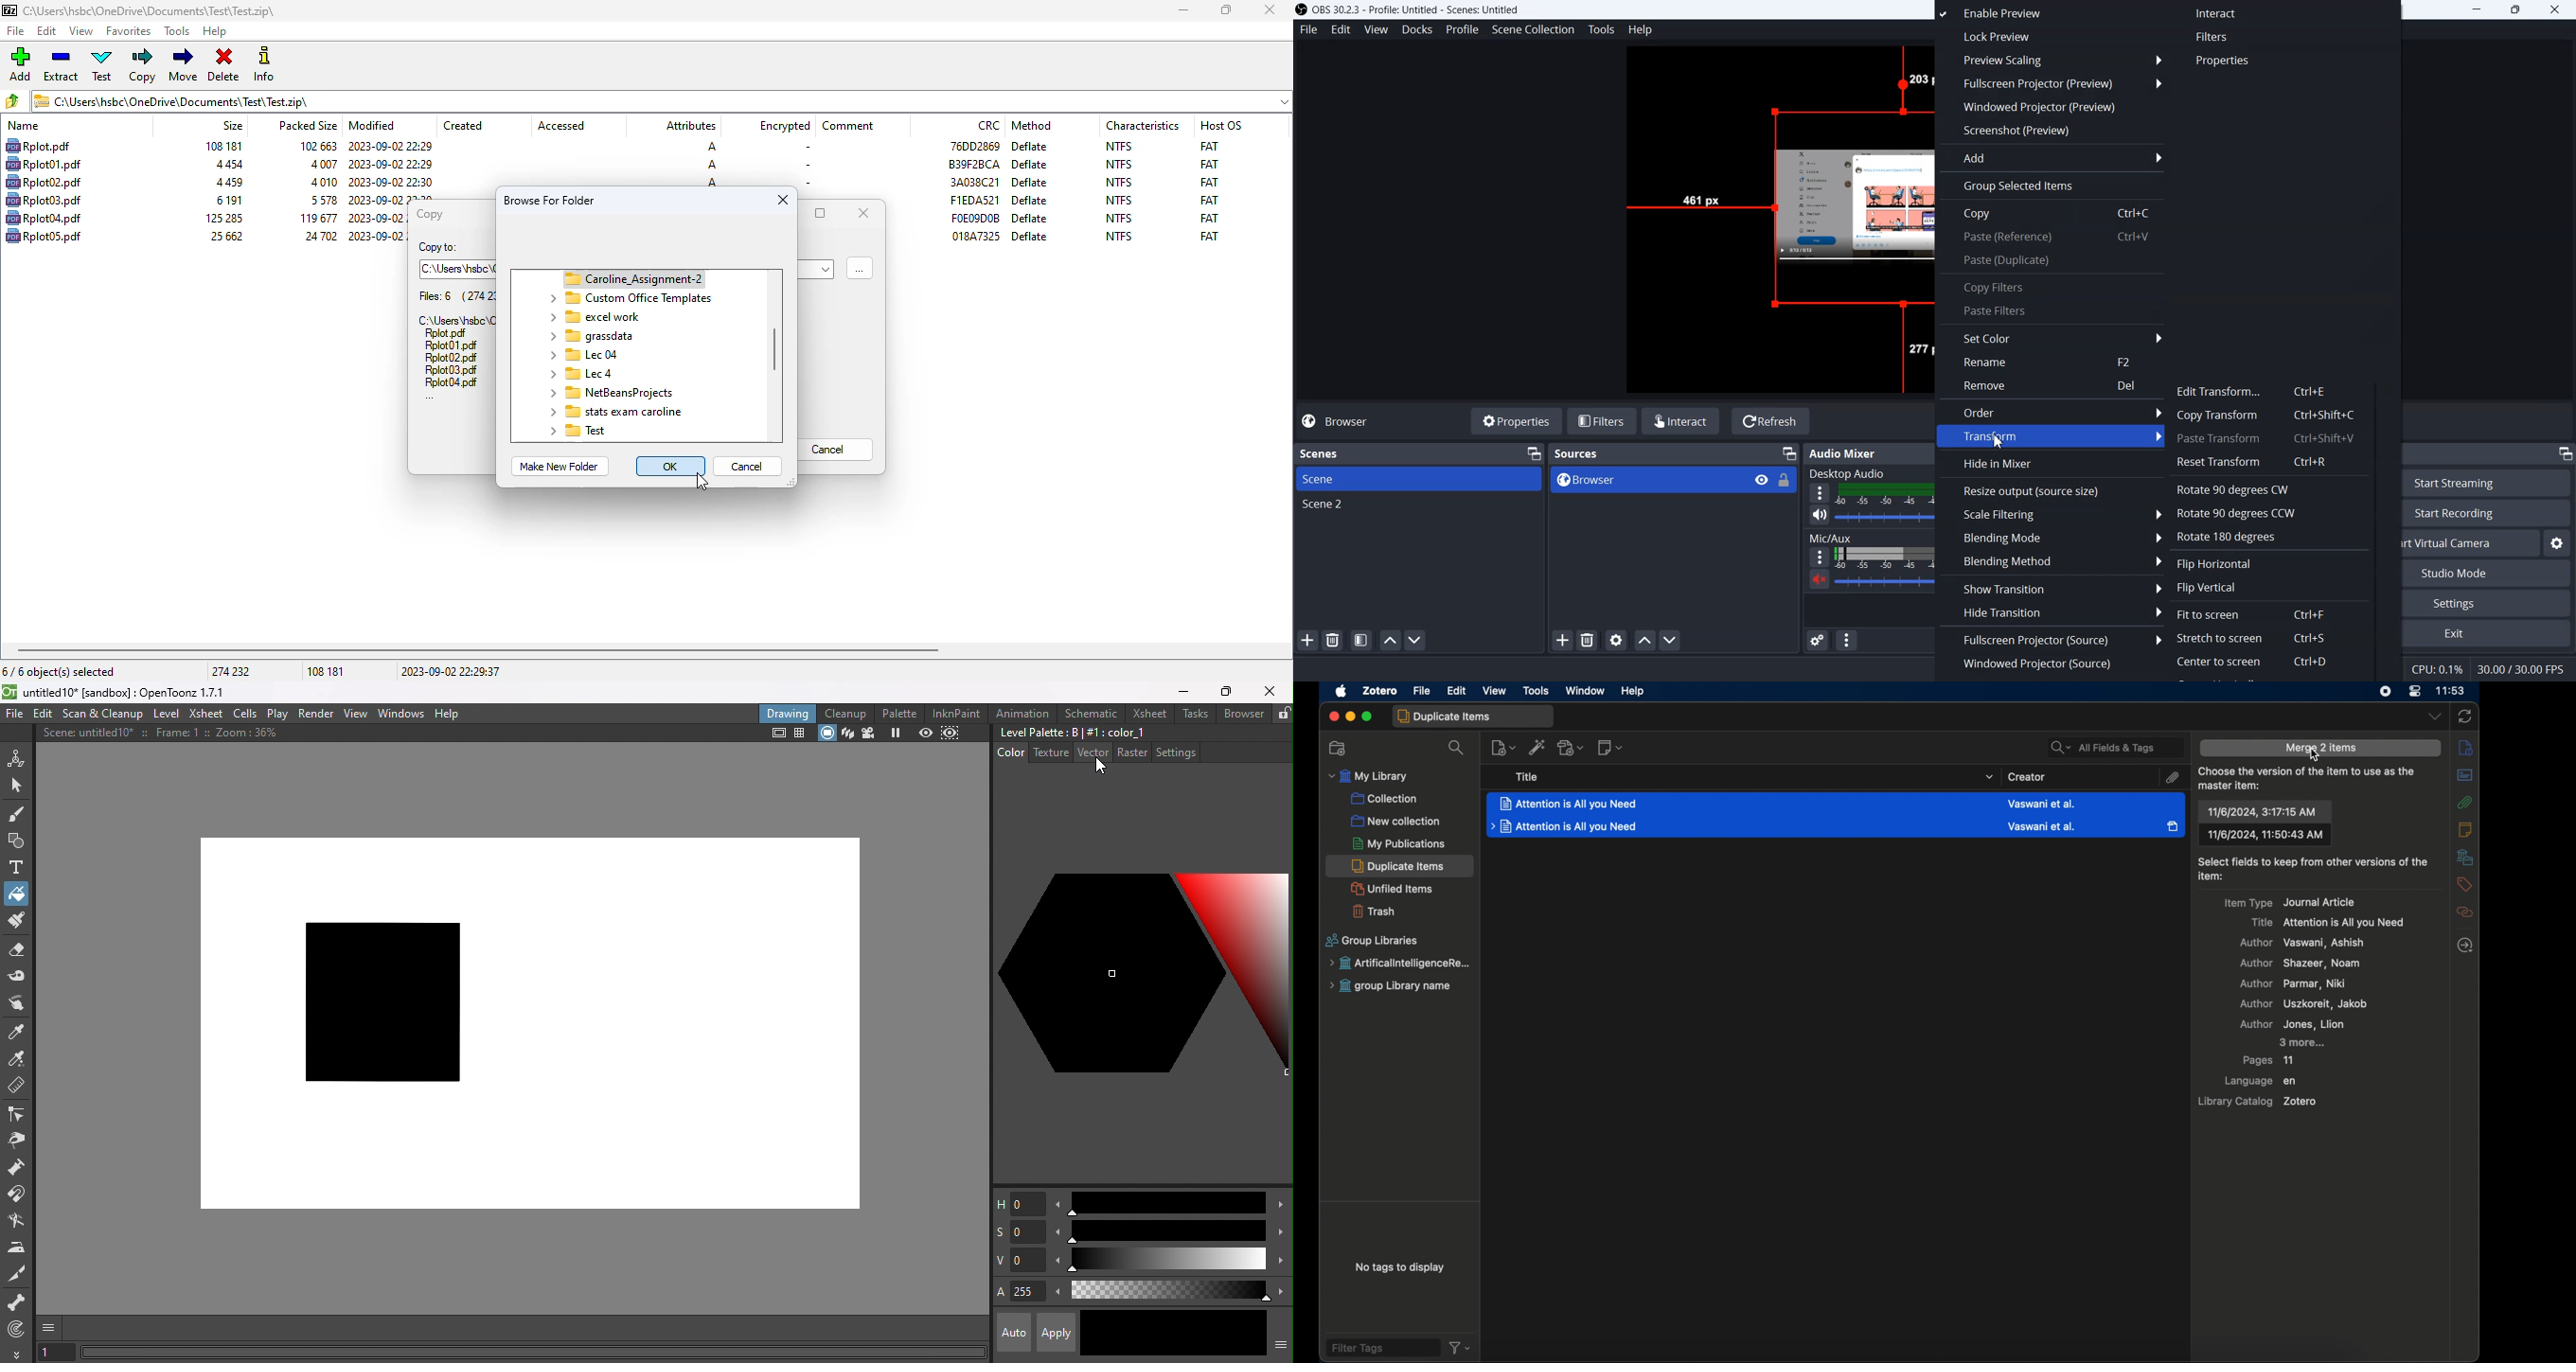 The height and width of the screenshot is (1372, 2576). Describe the element at coordinates (775, 349) in the screenshot. I see `vertical scroll bar` at that location.